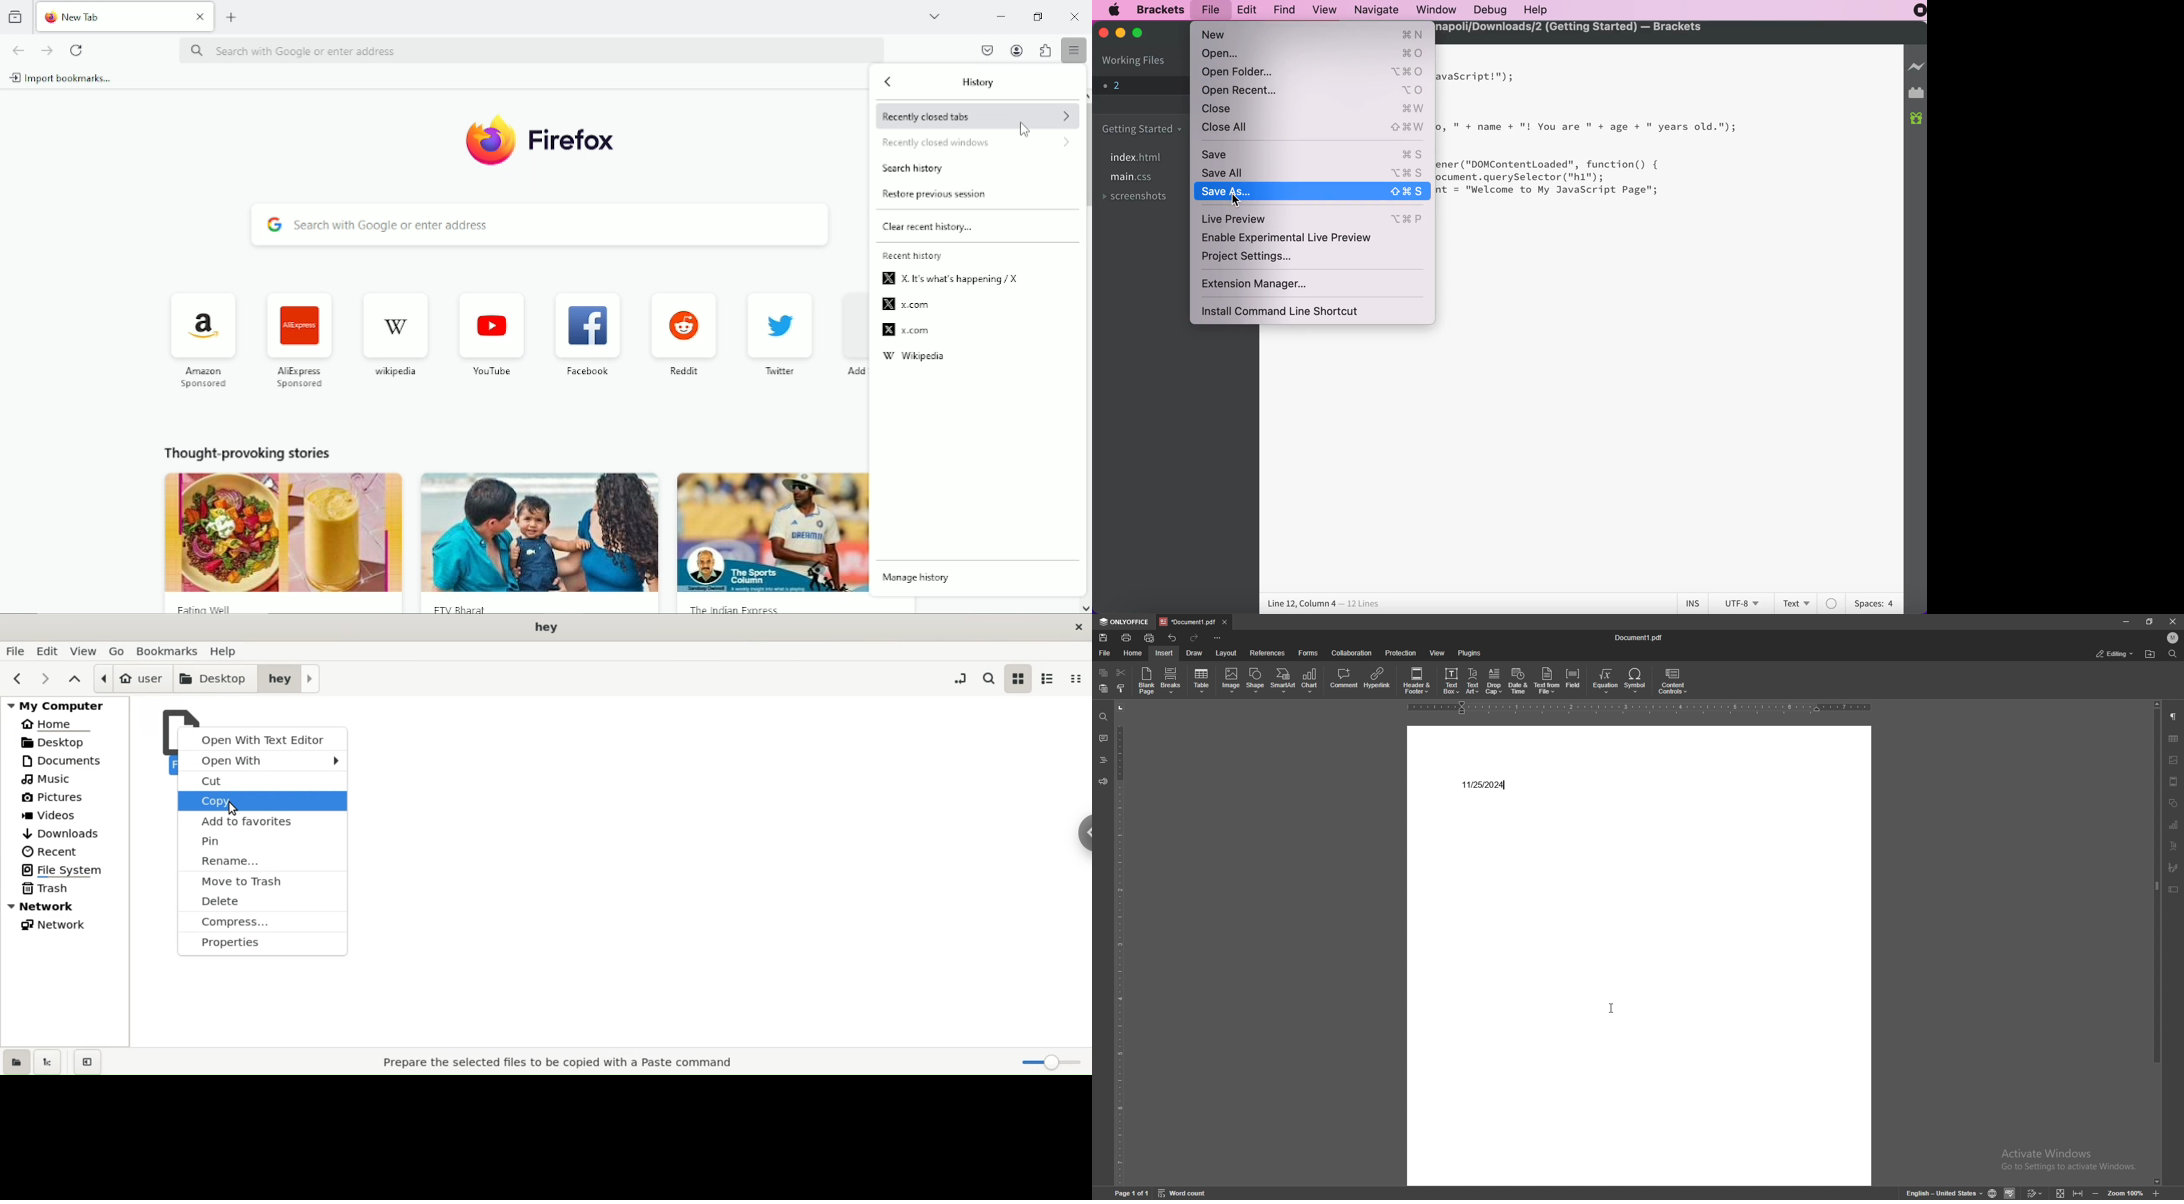 This screenshot has width=2184, height=1204. Describe the element at coordinates (1135, 61) in the screenshot. I see `working files` at that location.